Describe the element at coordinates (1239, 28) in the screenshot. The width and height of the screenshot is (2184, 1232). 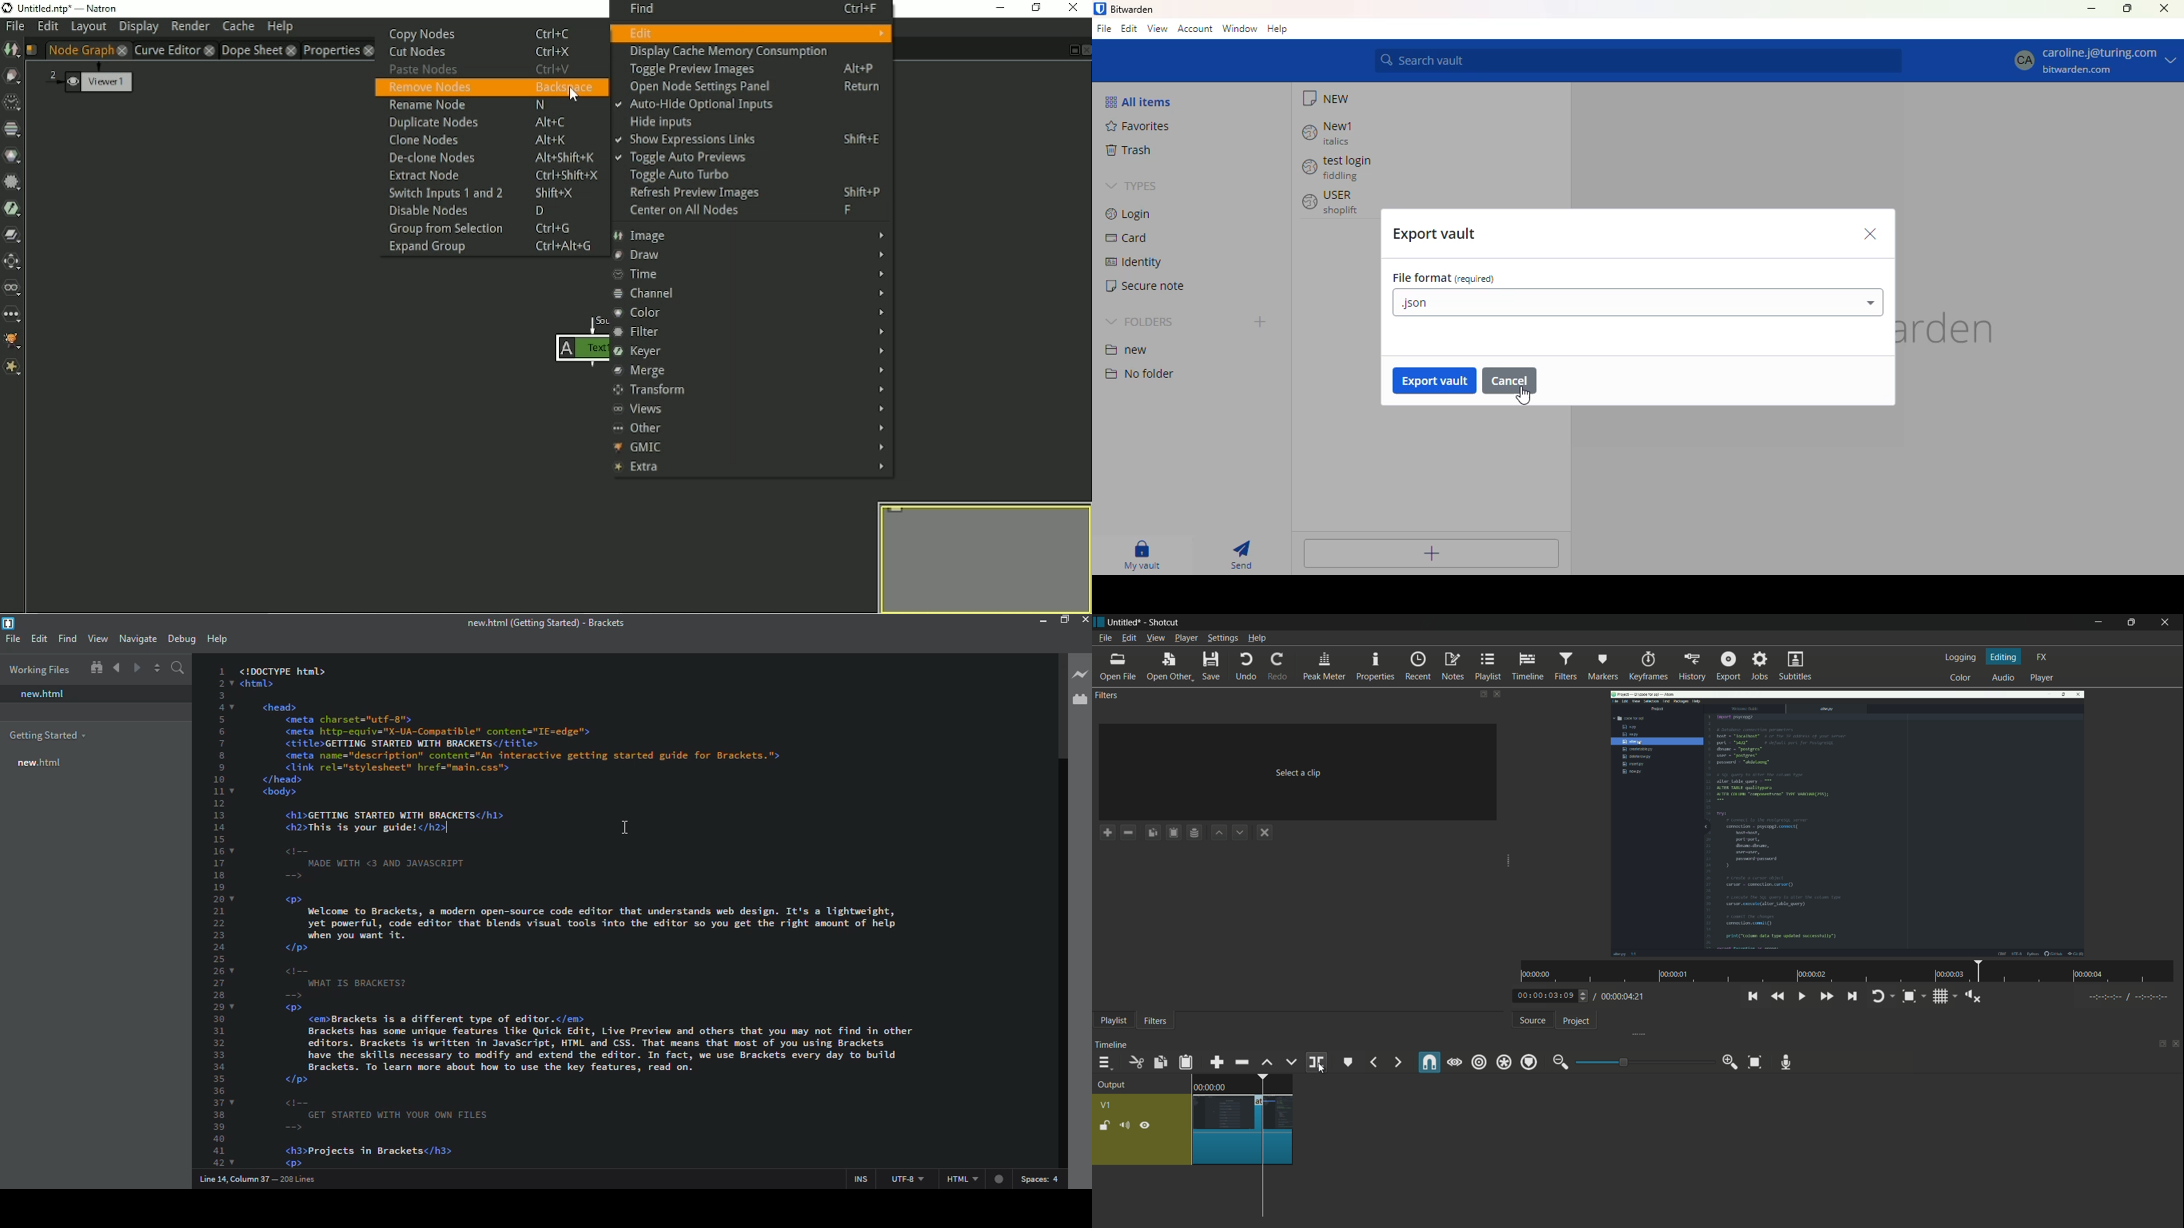
I see `window` at that location.